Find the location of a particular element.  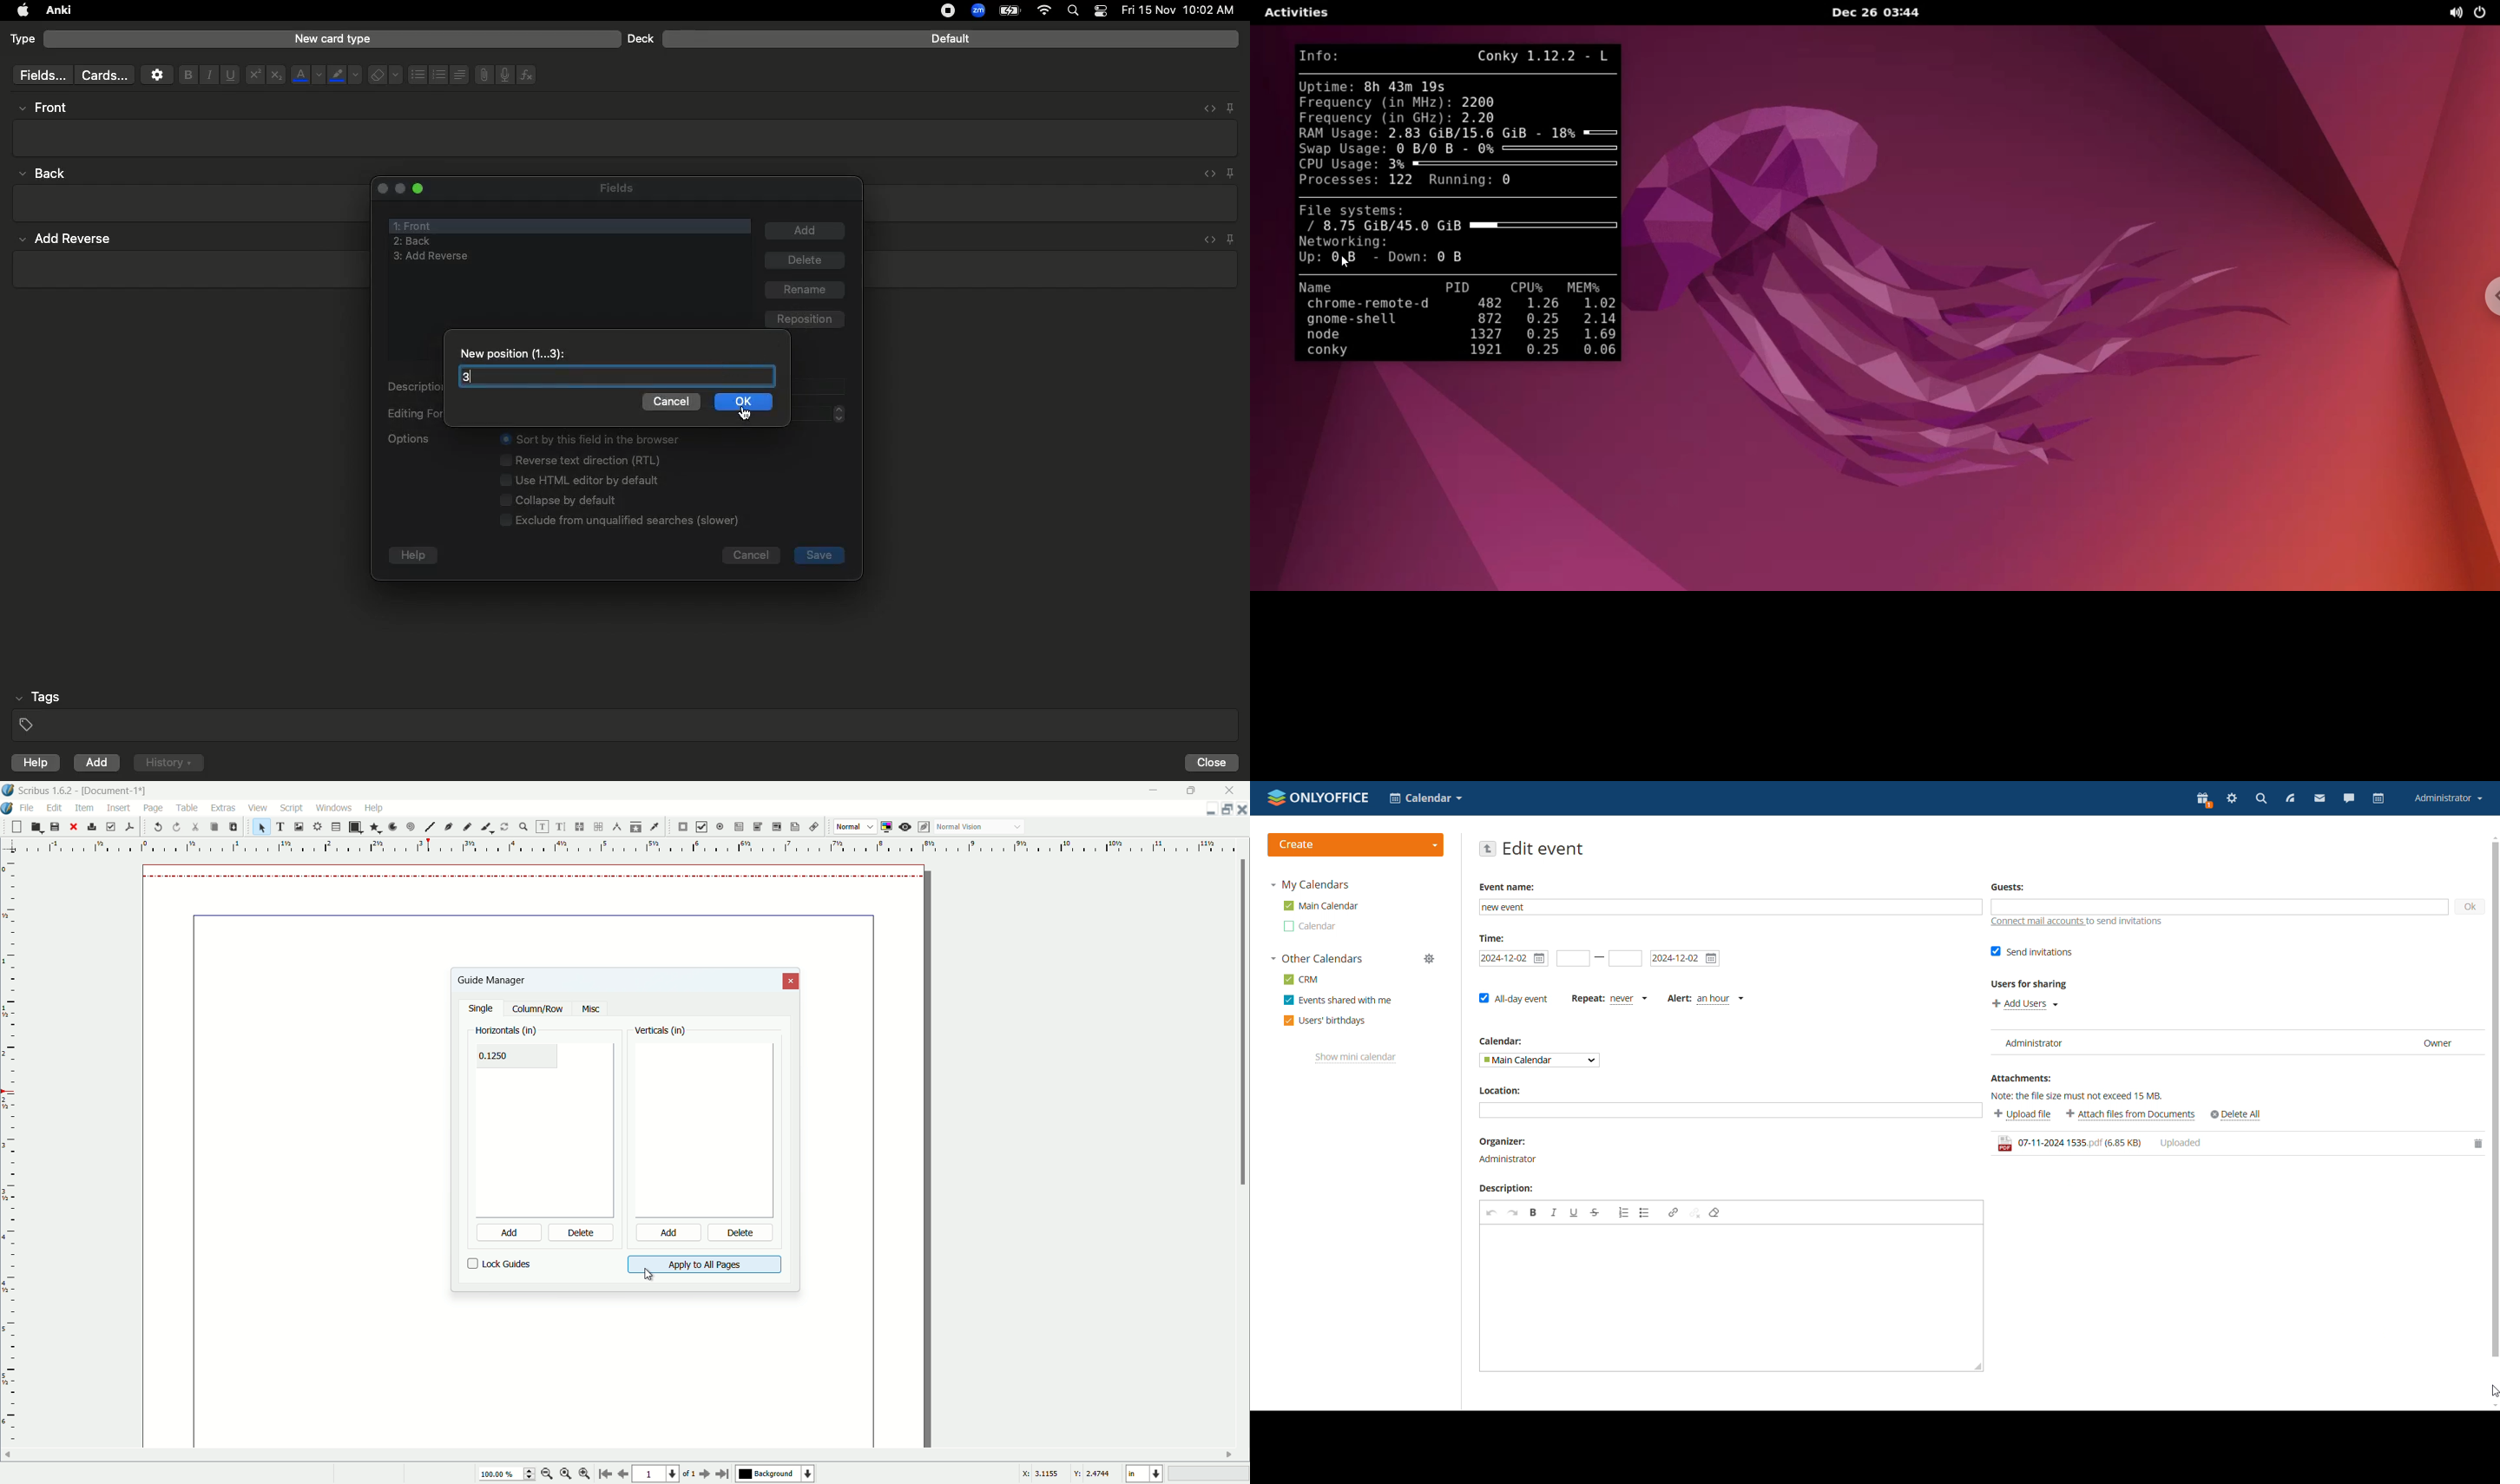

Cancel is located at coordinates (674, 402).